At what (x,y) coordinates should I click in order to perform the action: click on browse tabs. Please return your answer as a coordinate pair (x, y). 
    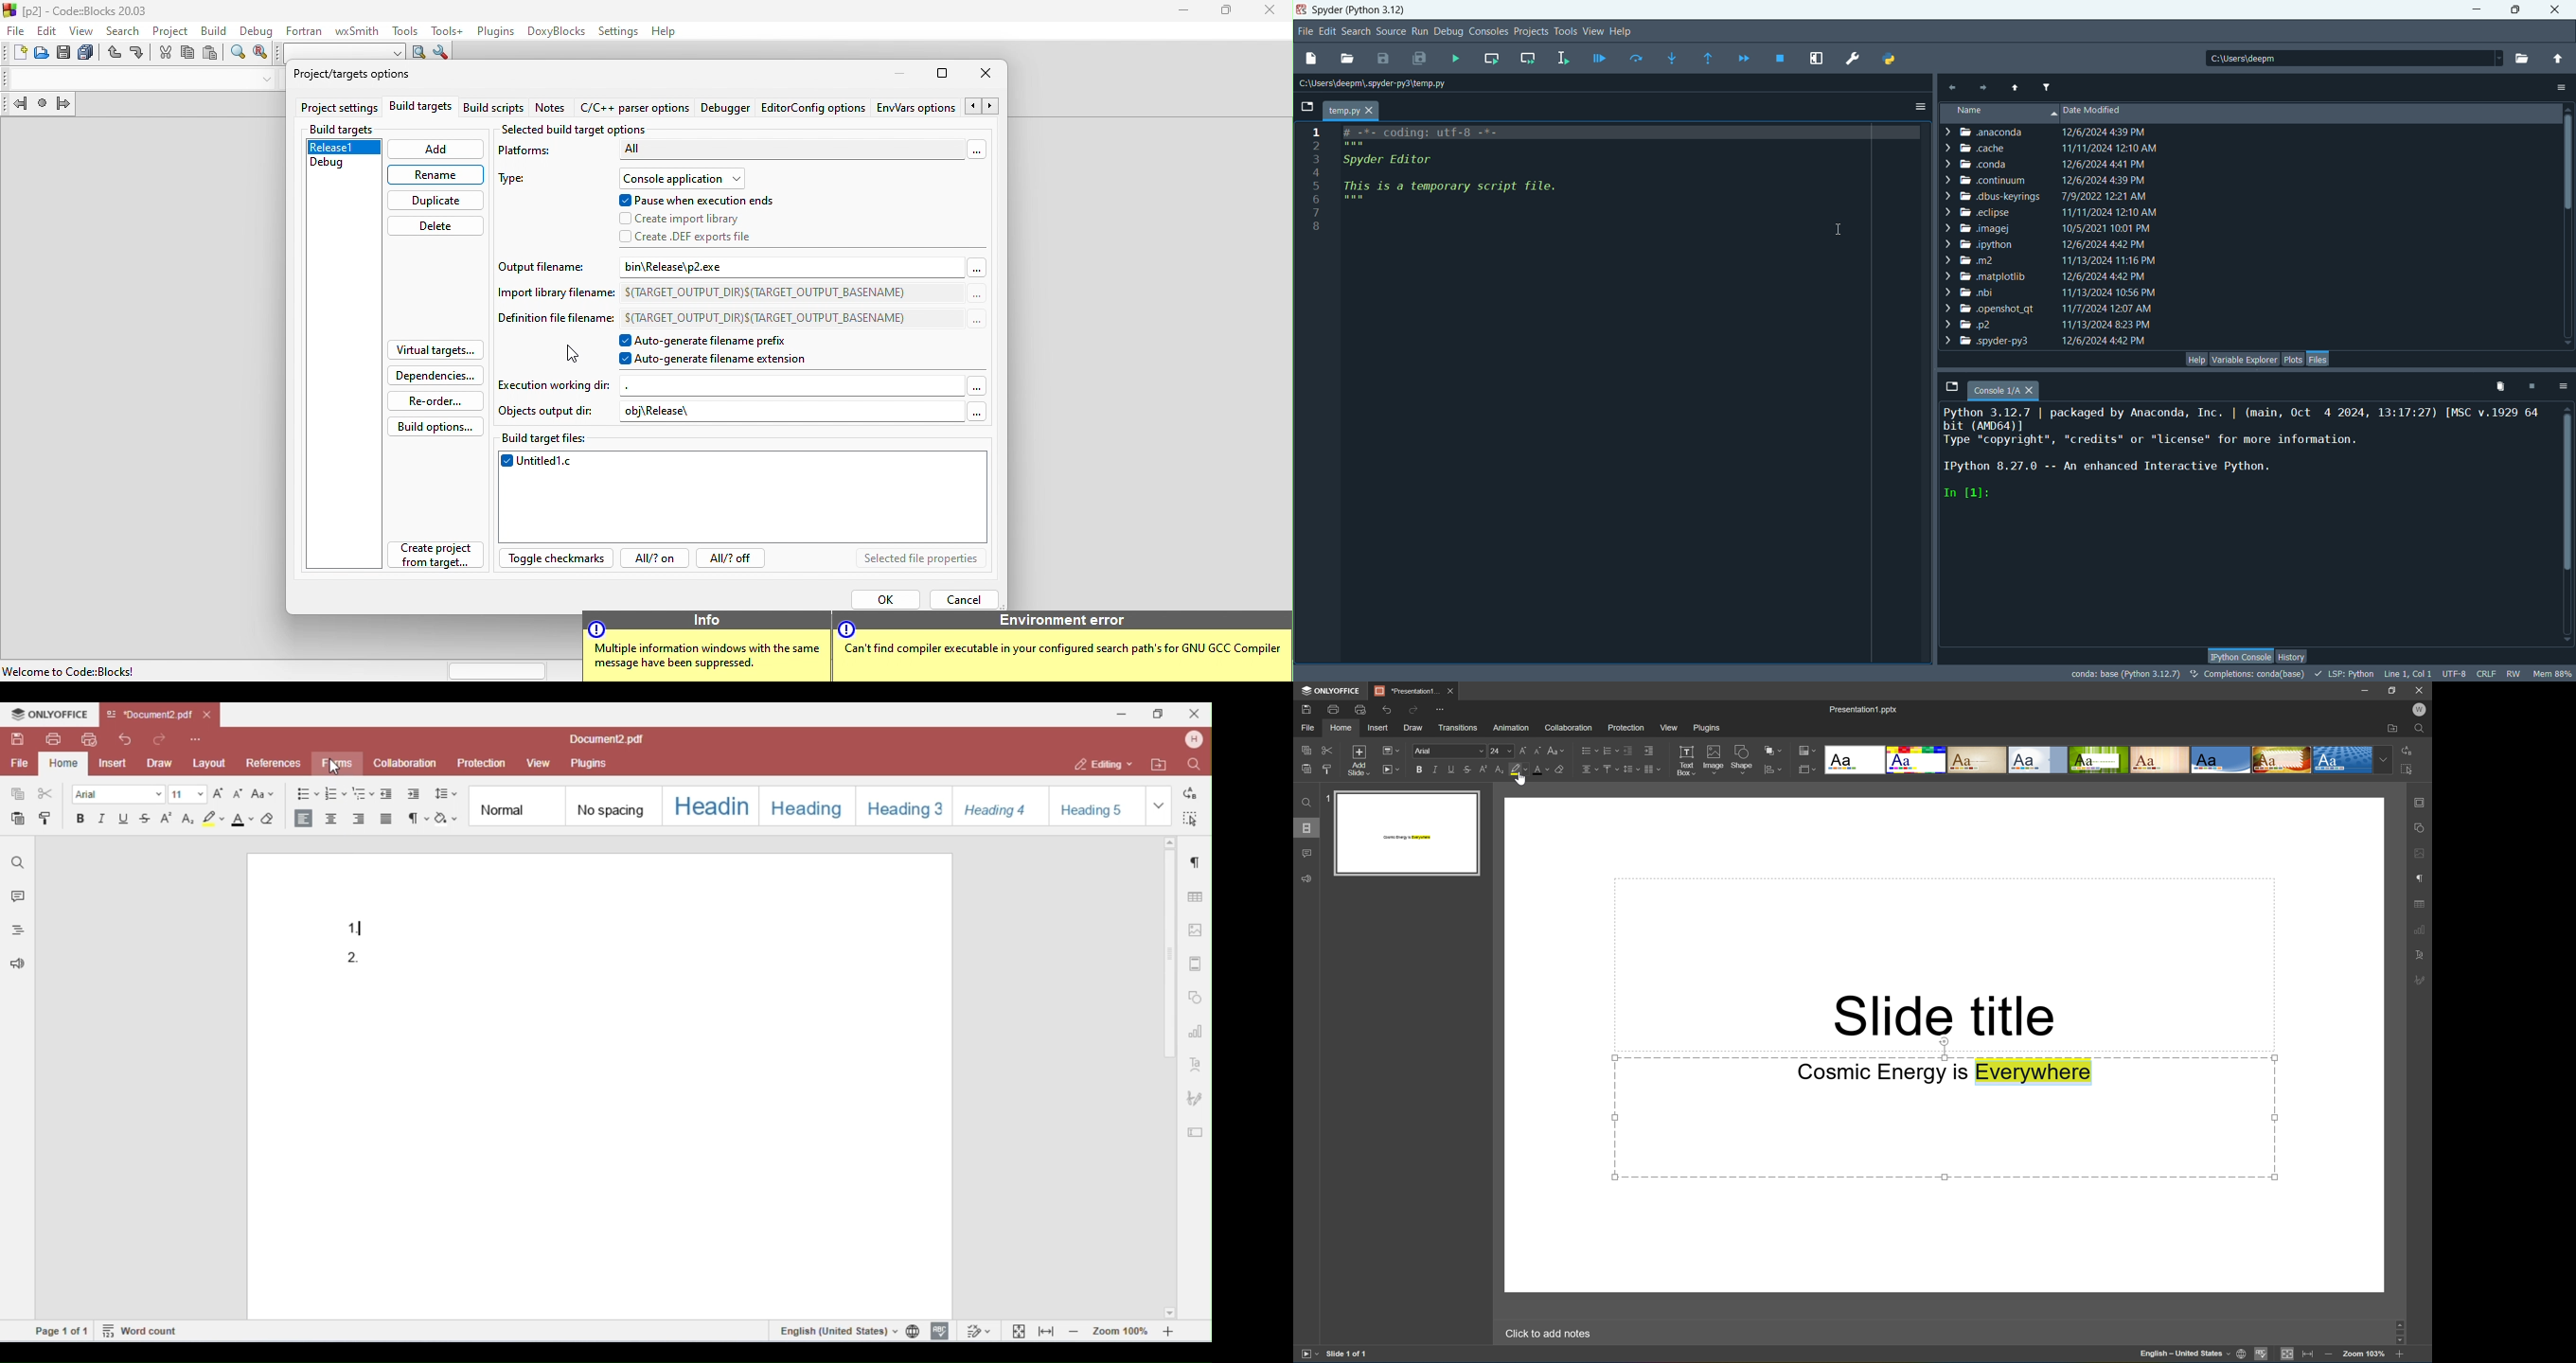
    Looking at the image, I should click on (1949, 385).